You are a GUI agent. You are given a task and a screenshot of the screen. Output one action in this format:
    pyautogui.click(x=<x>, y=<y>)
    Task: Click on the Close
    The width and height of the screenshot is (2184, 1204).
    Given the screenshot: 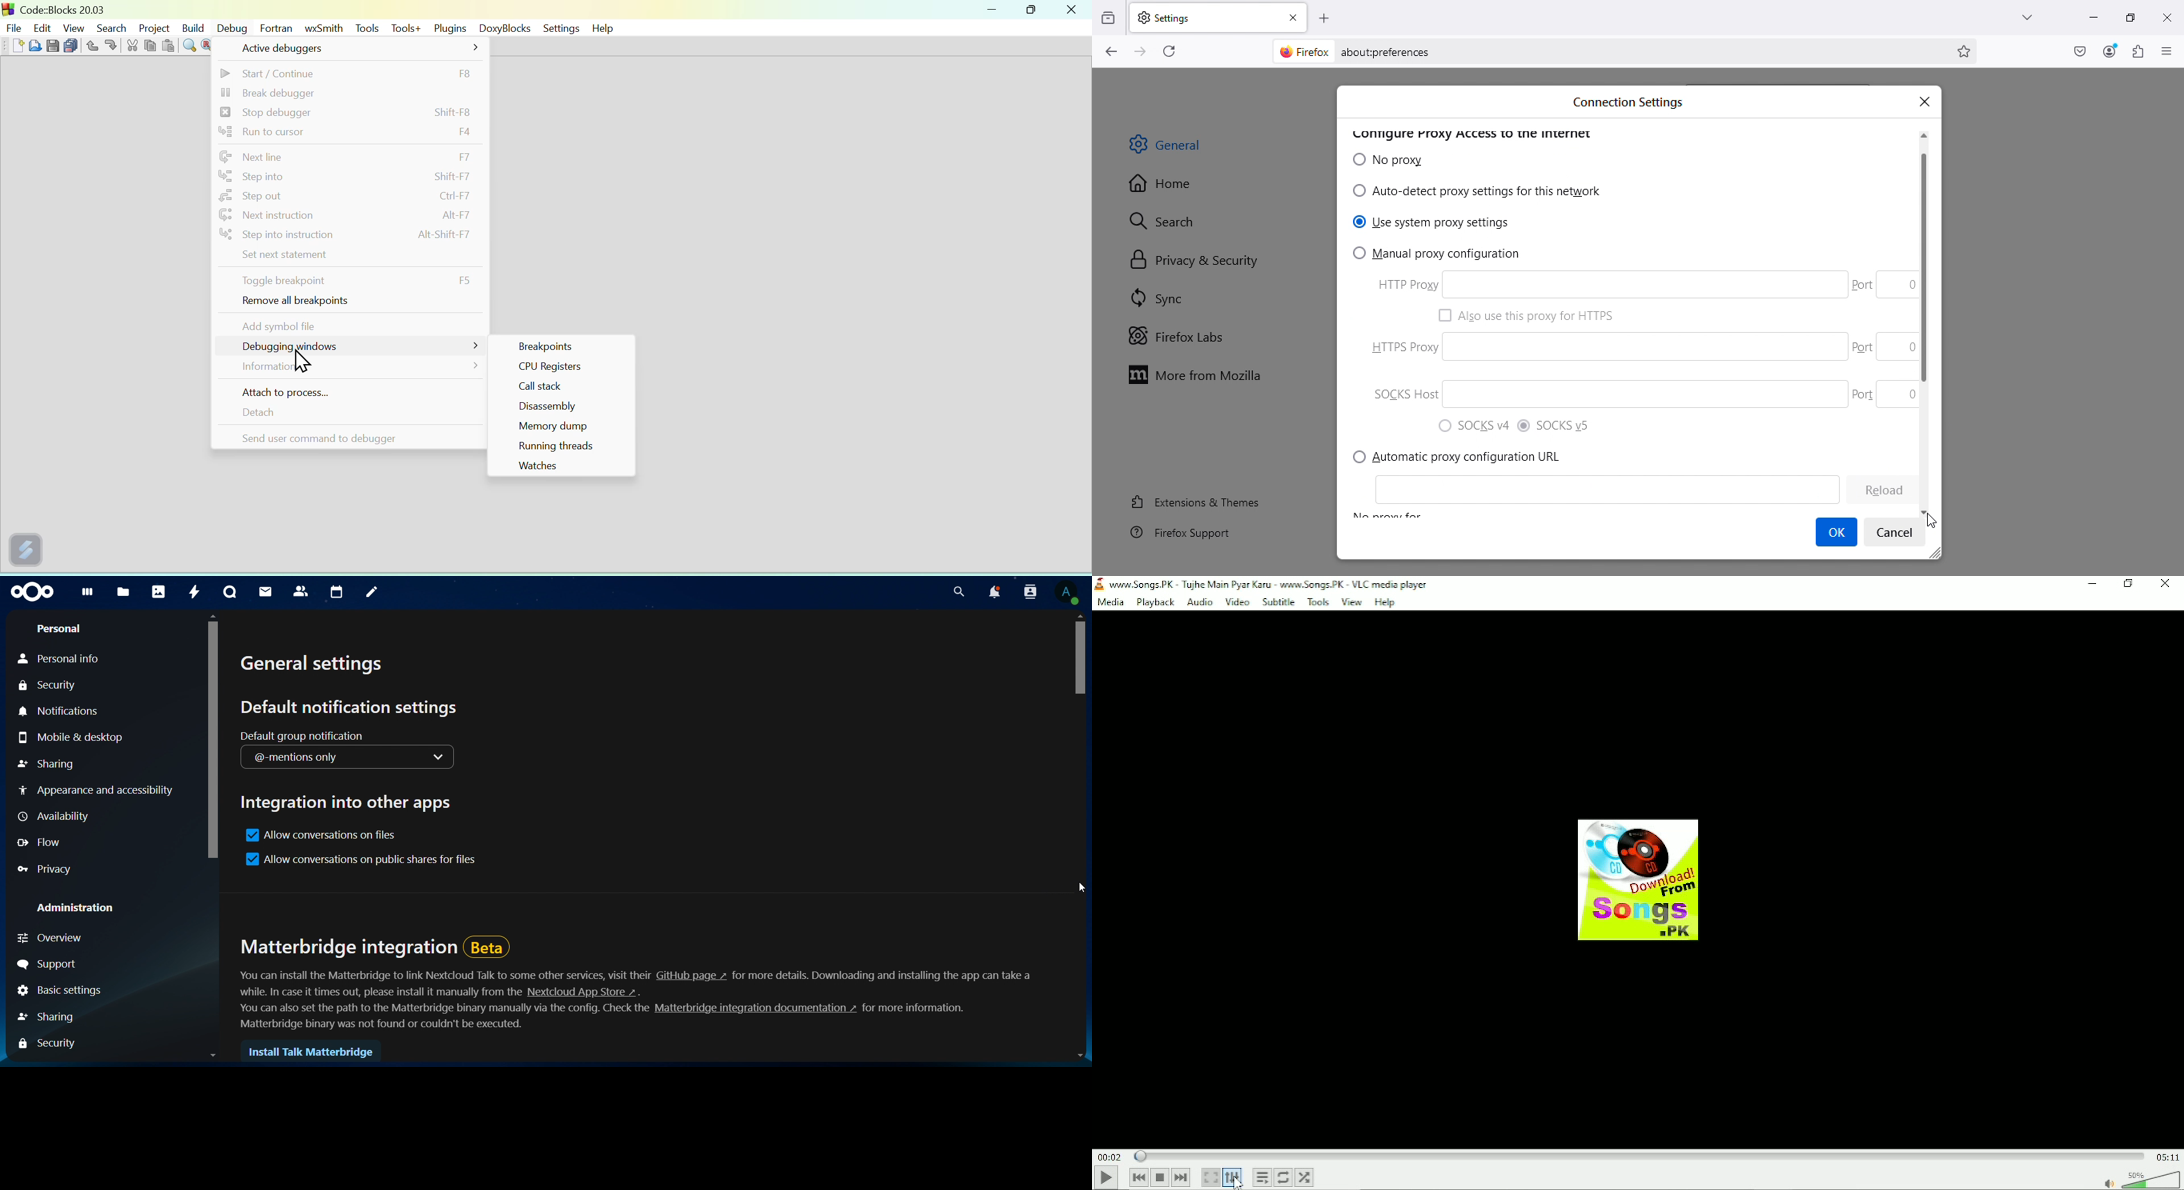 What is the action you would take?
    pyautogui.click(x=2166, y=17)
    